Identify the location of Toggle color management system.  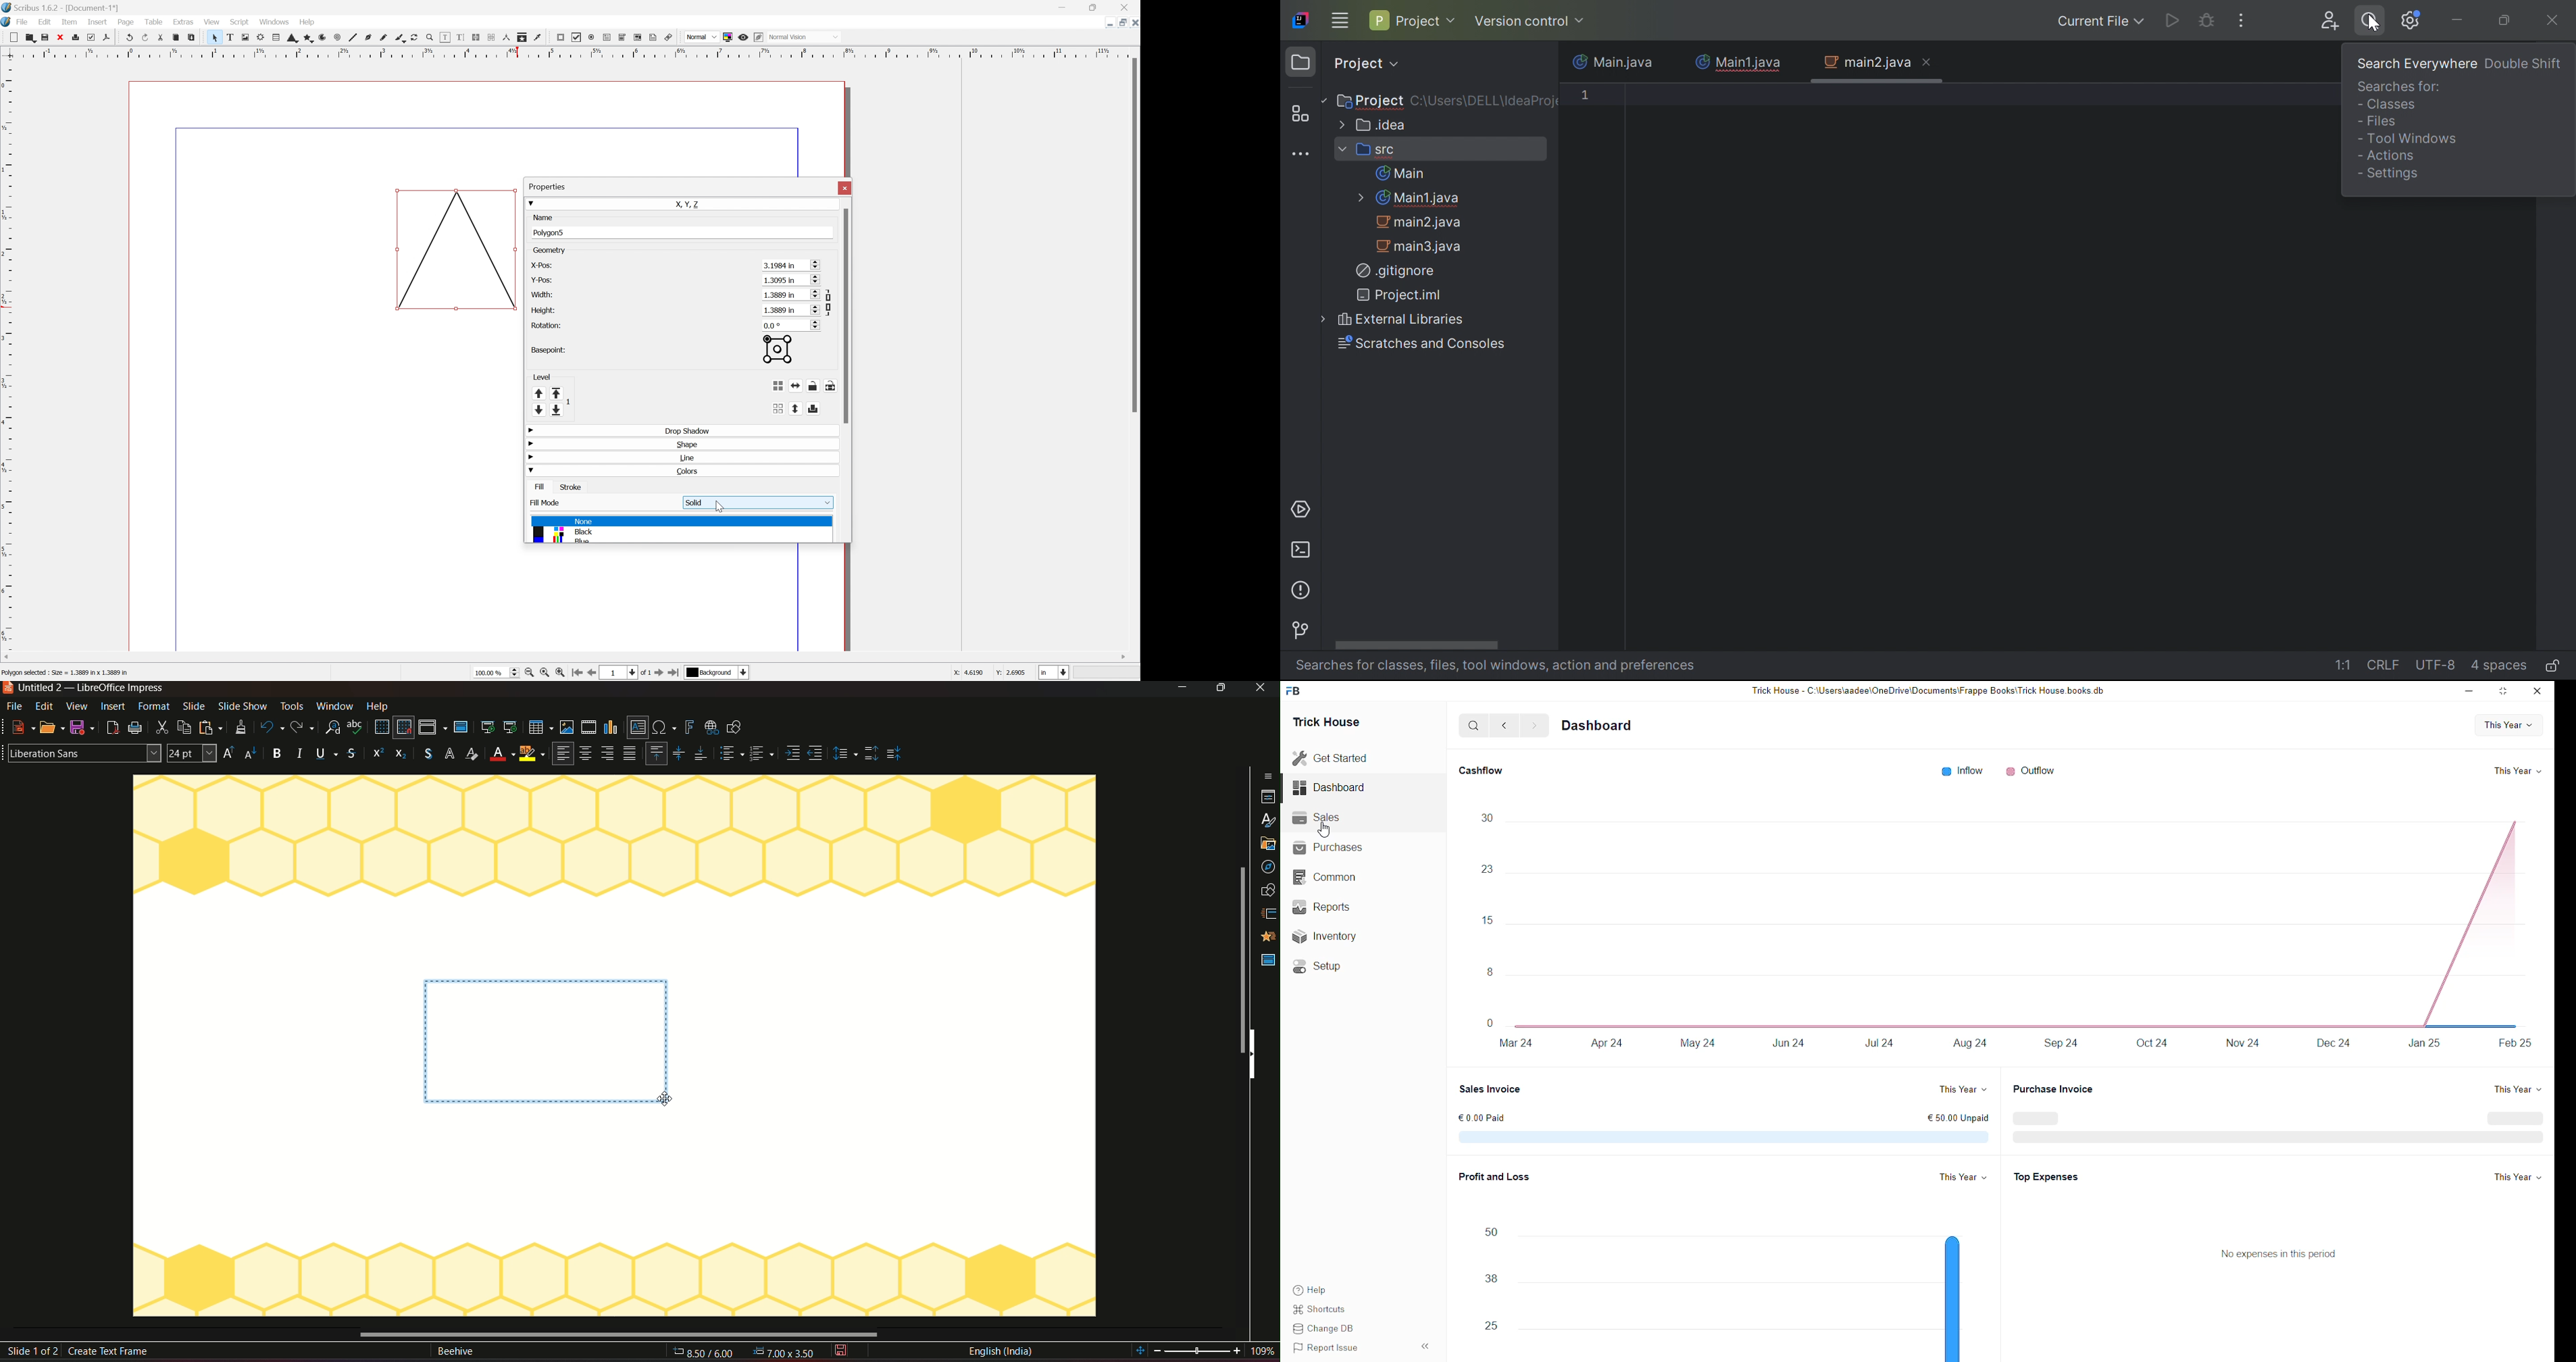
(728, 37).